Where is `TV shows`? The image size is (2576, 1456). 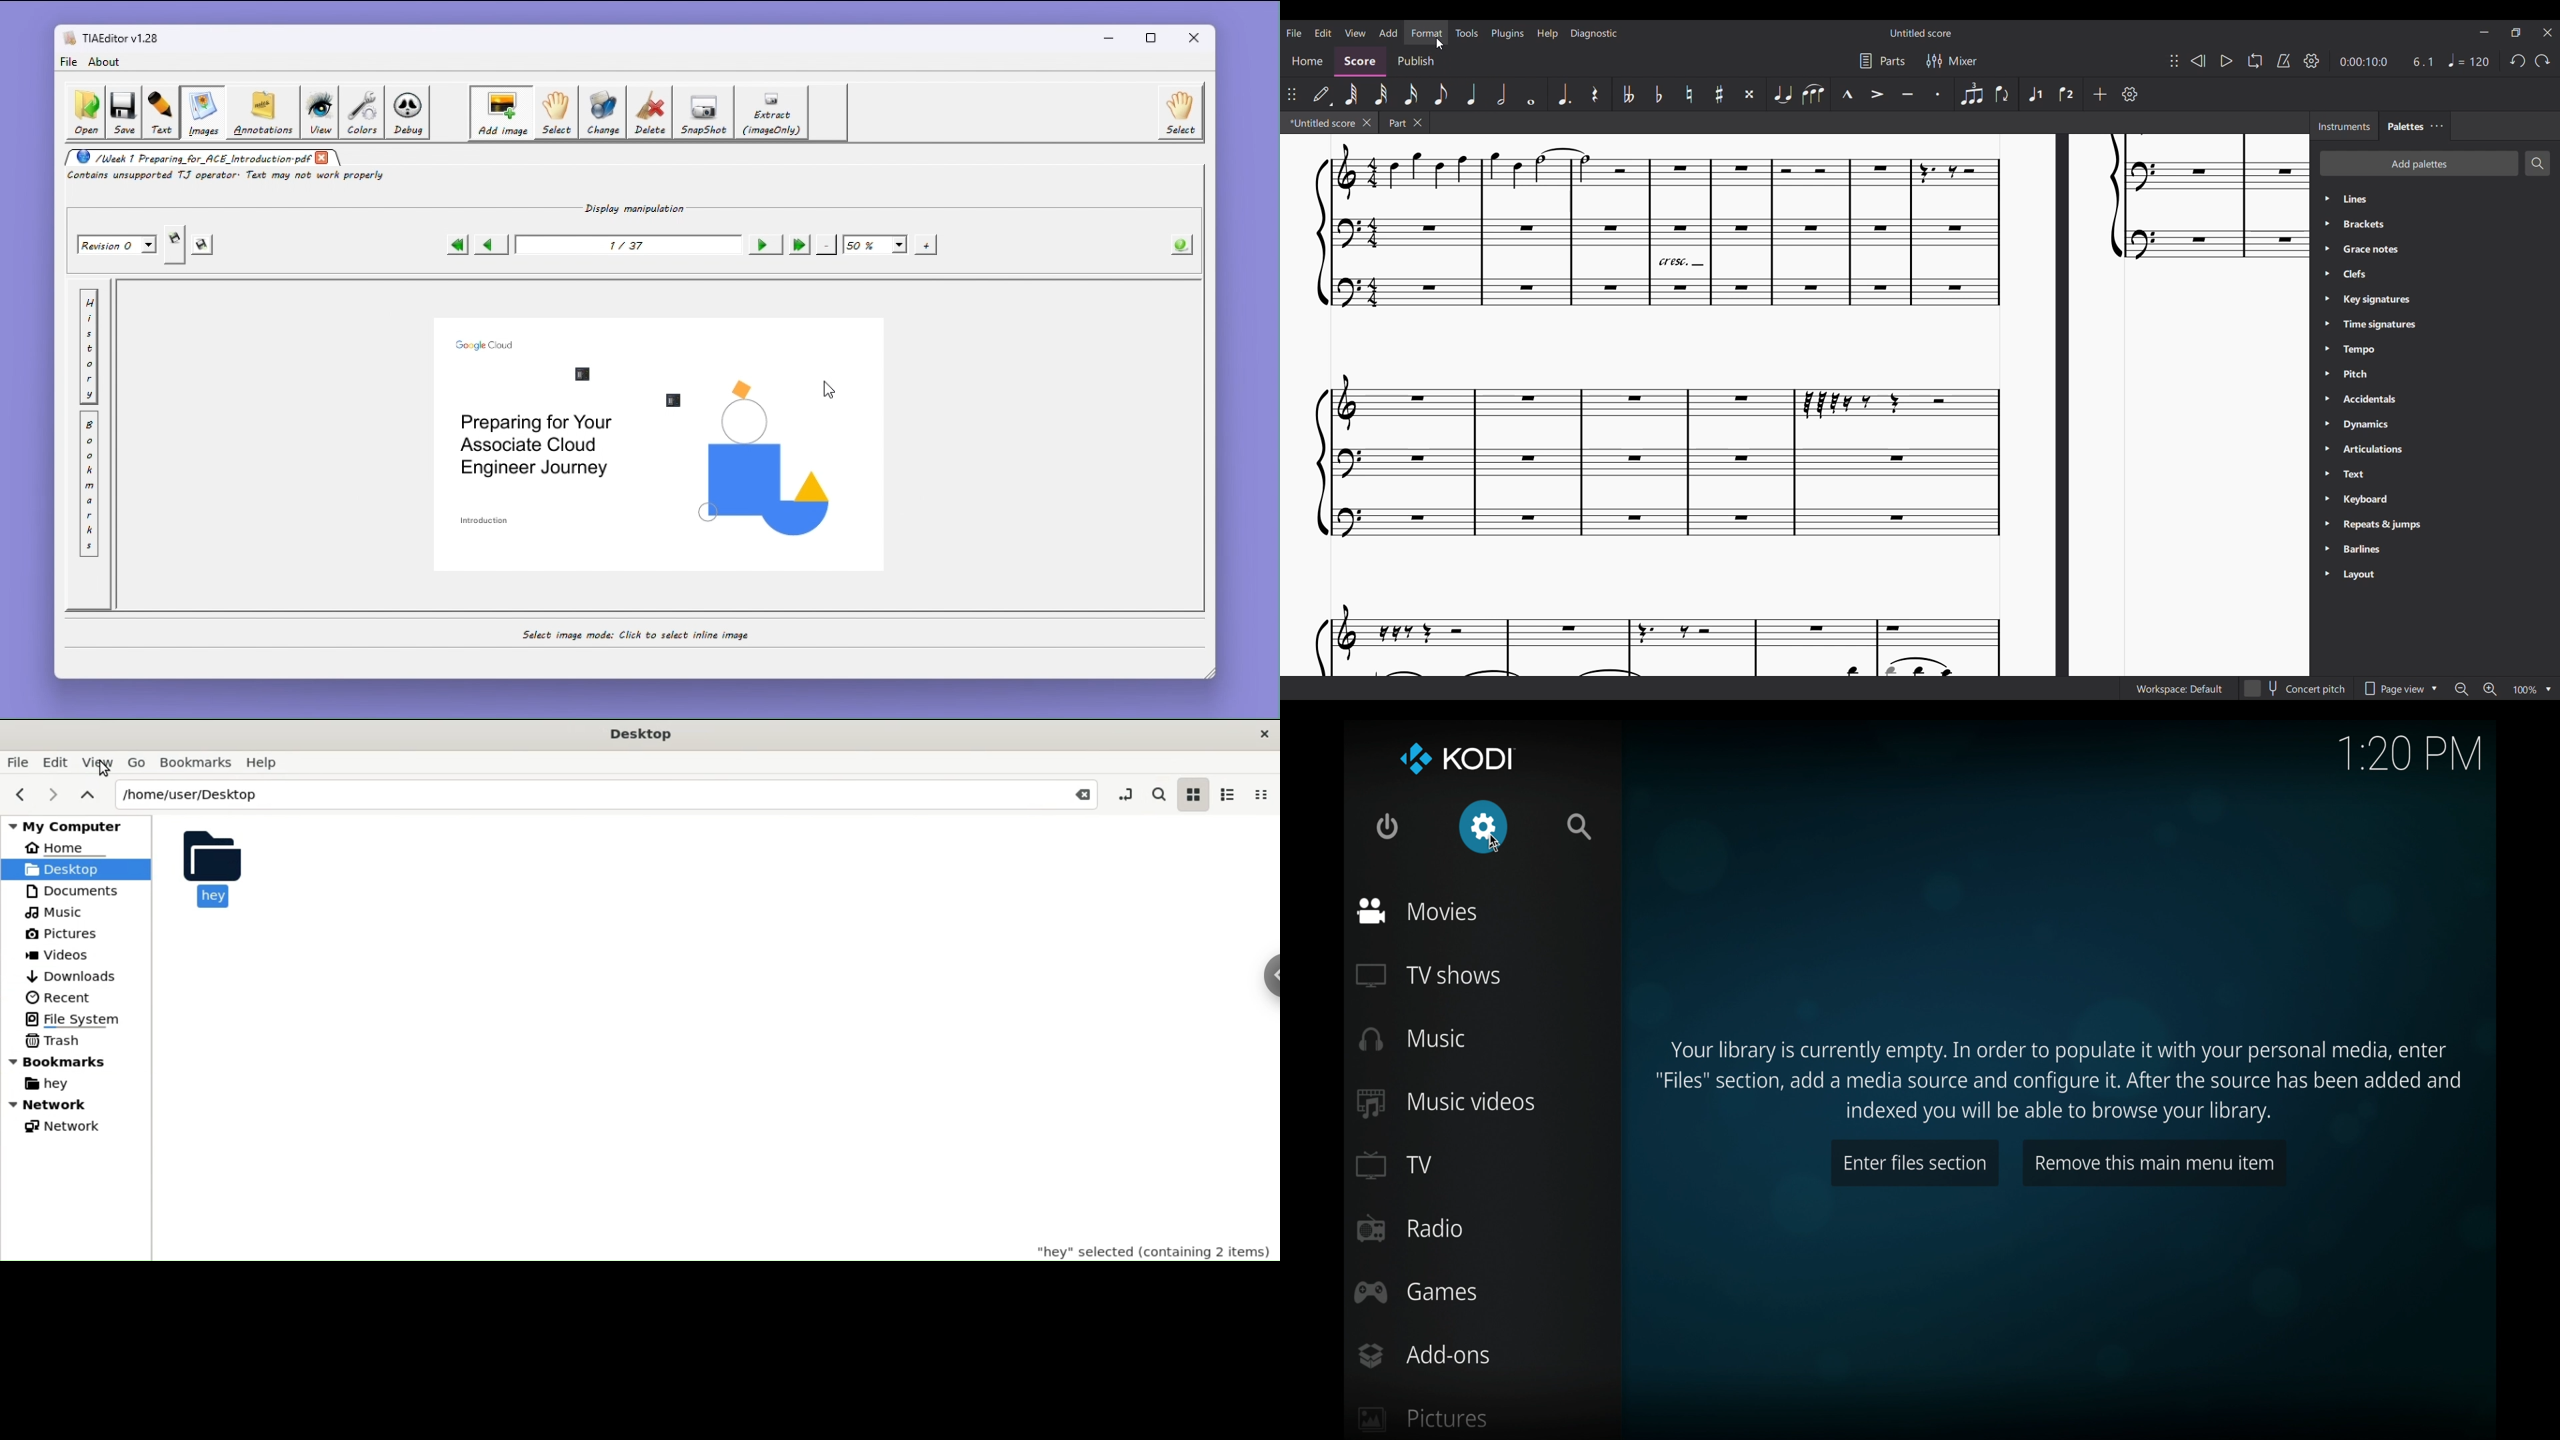
TV shows is located at coordinates (1427, 976).